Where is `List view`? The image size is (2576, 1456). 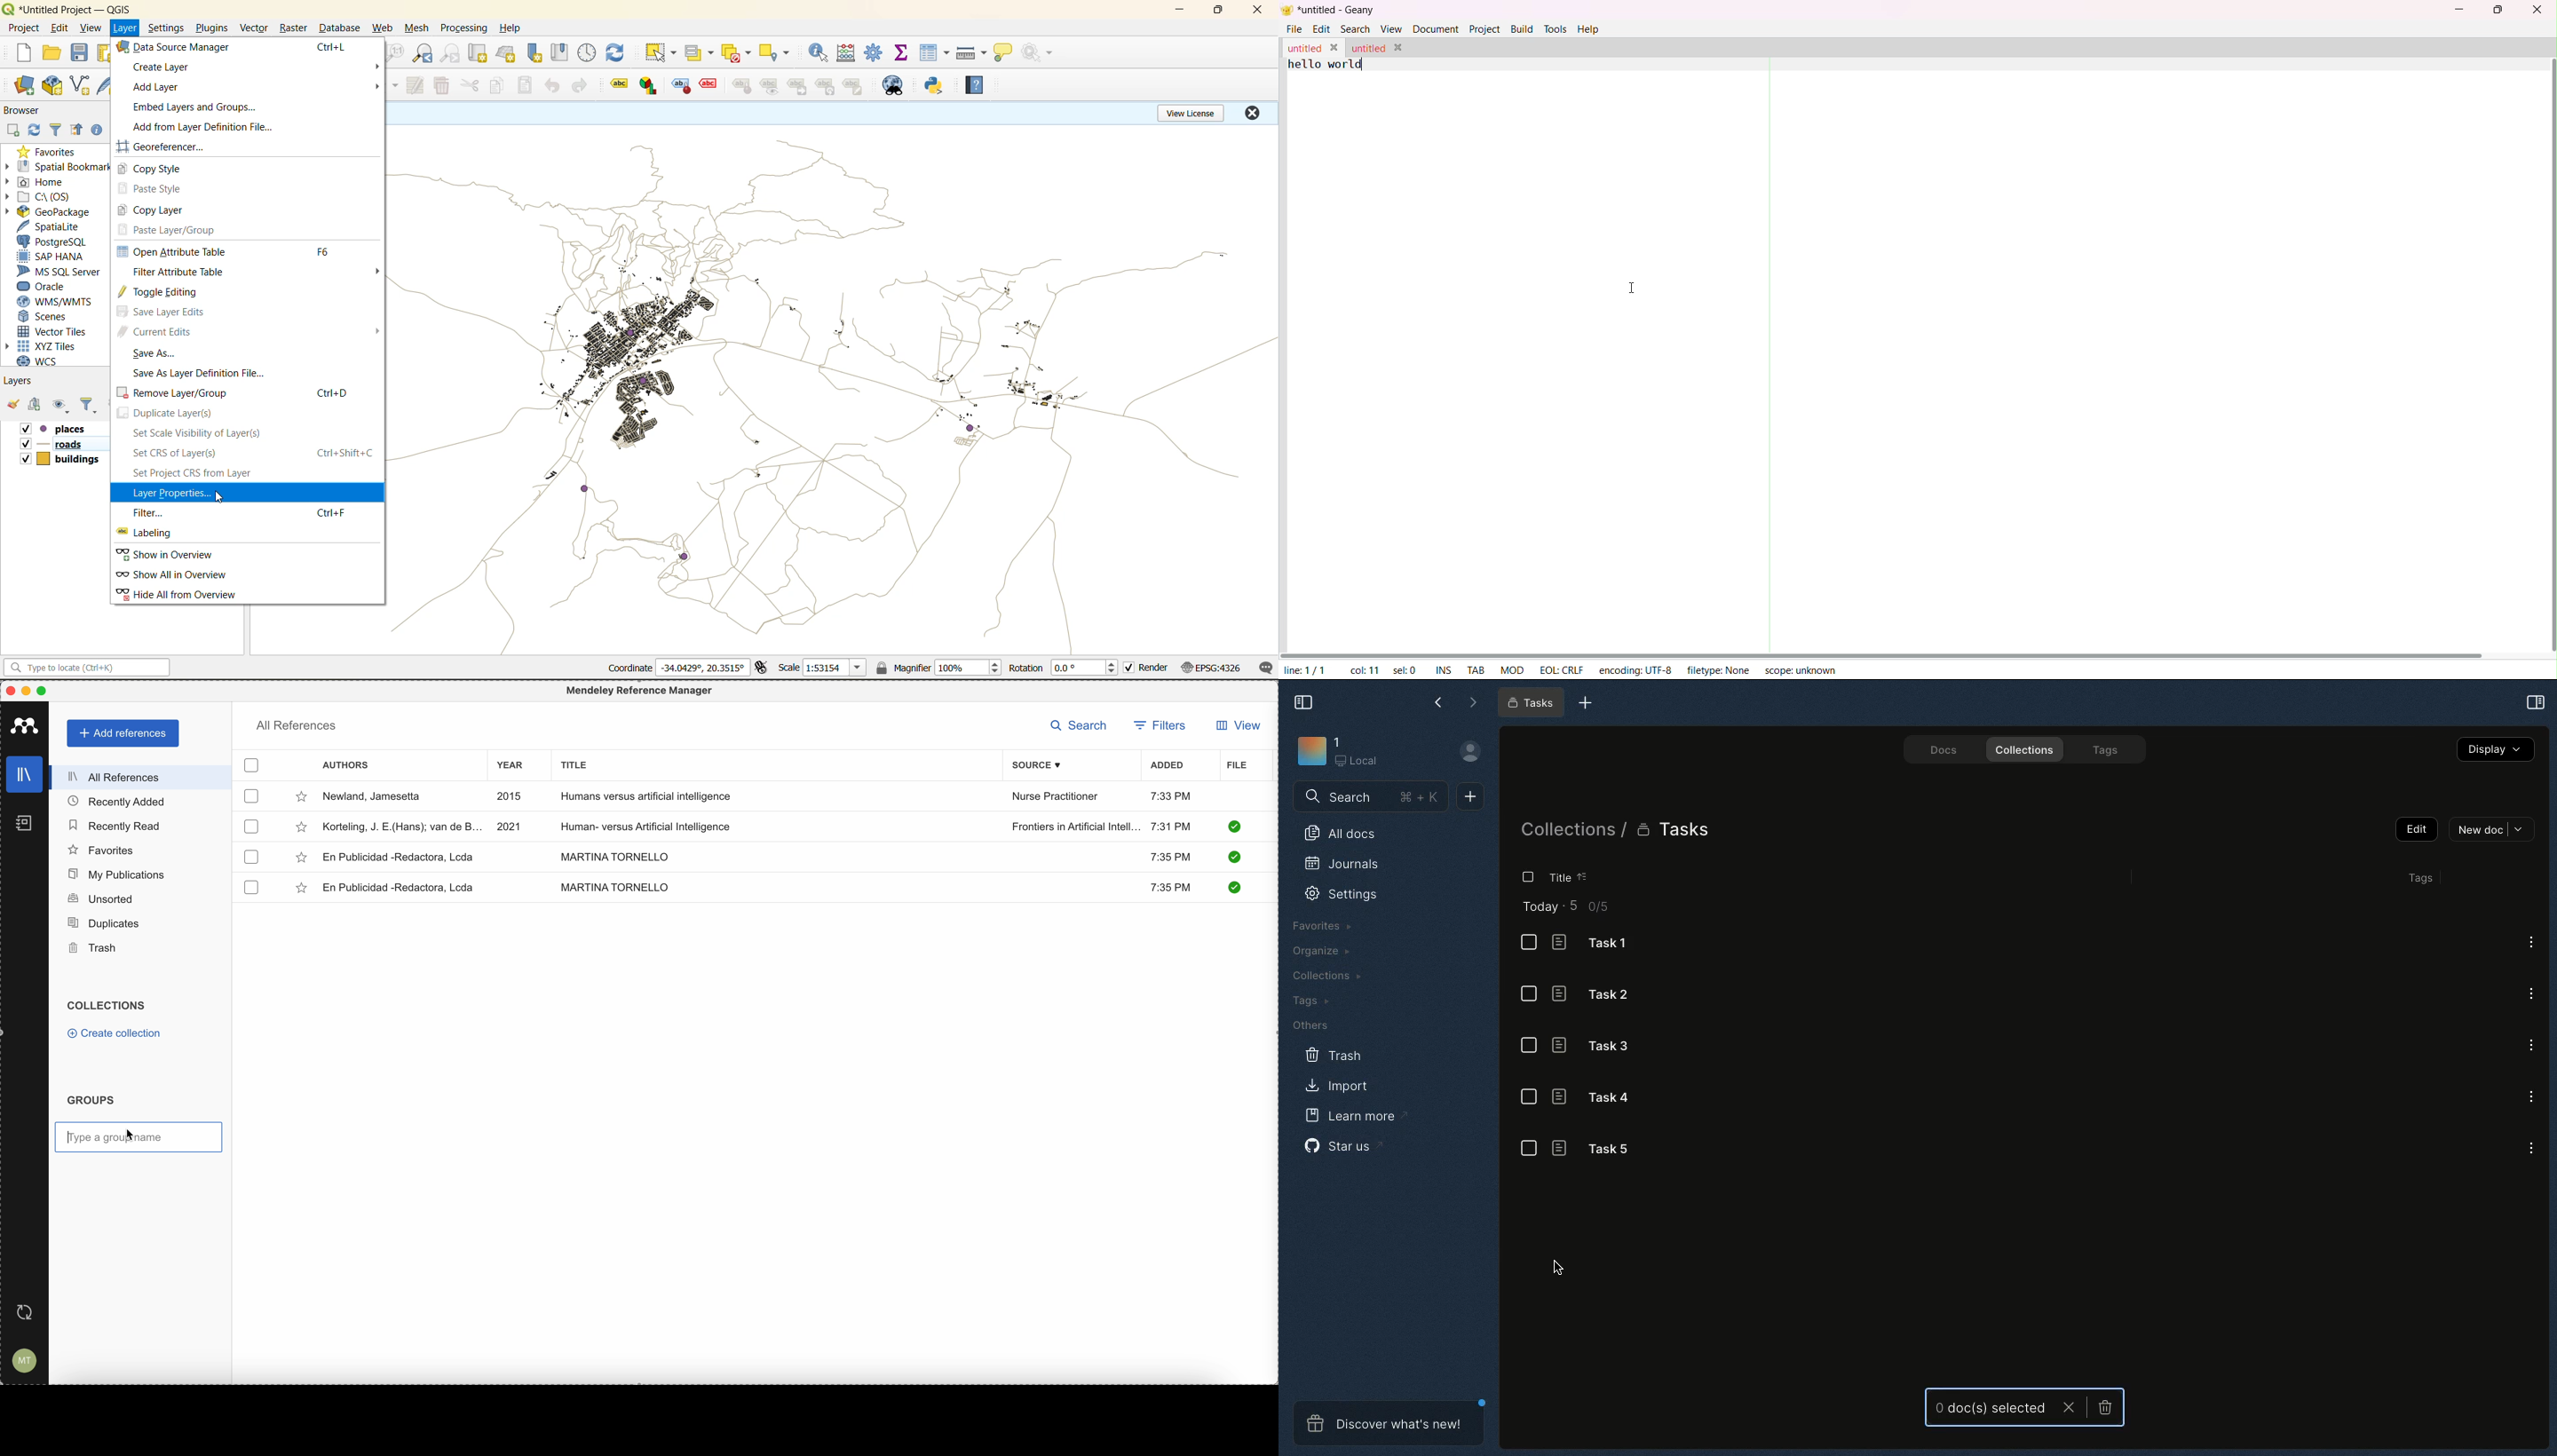
List view is located at coordinates (1531, 943).